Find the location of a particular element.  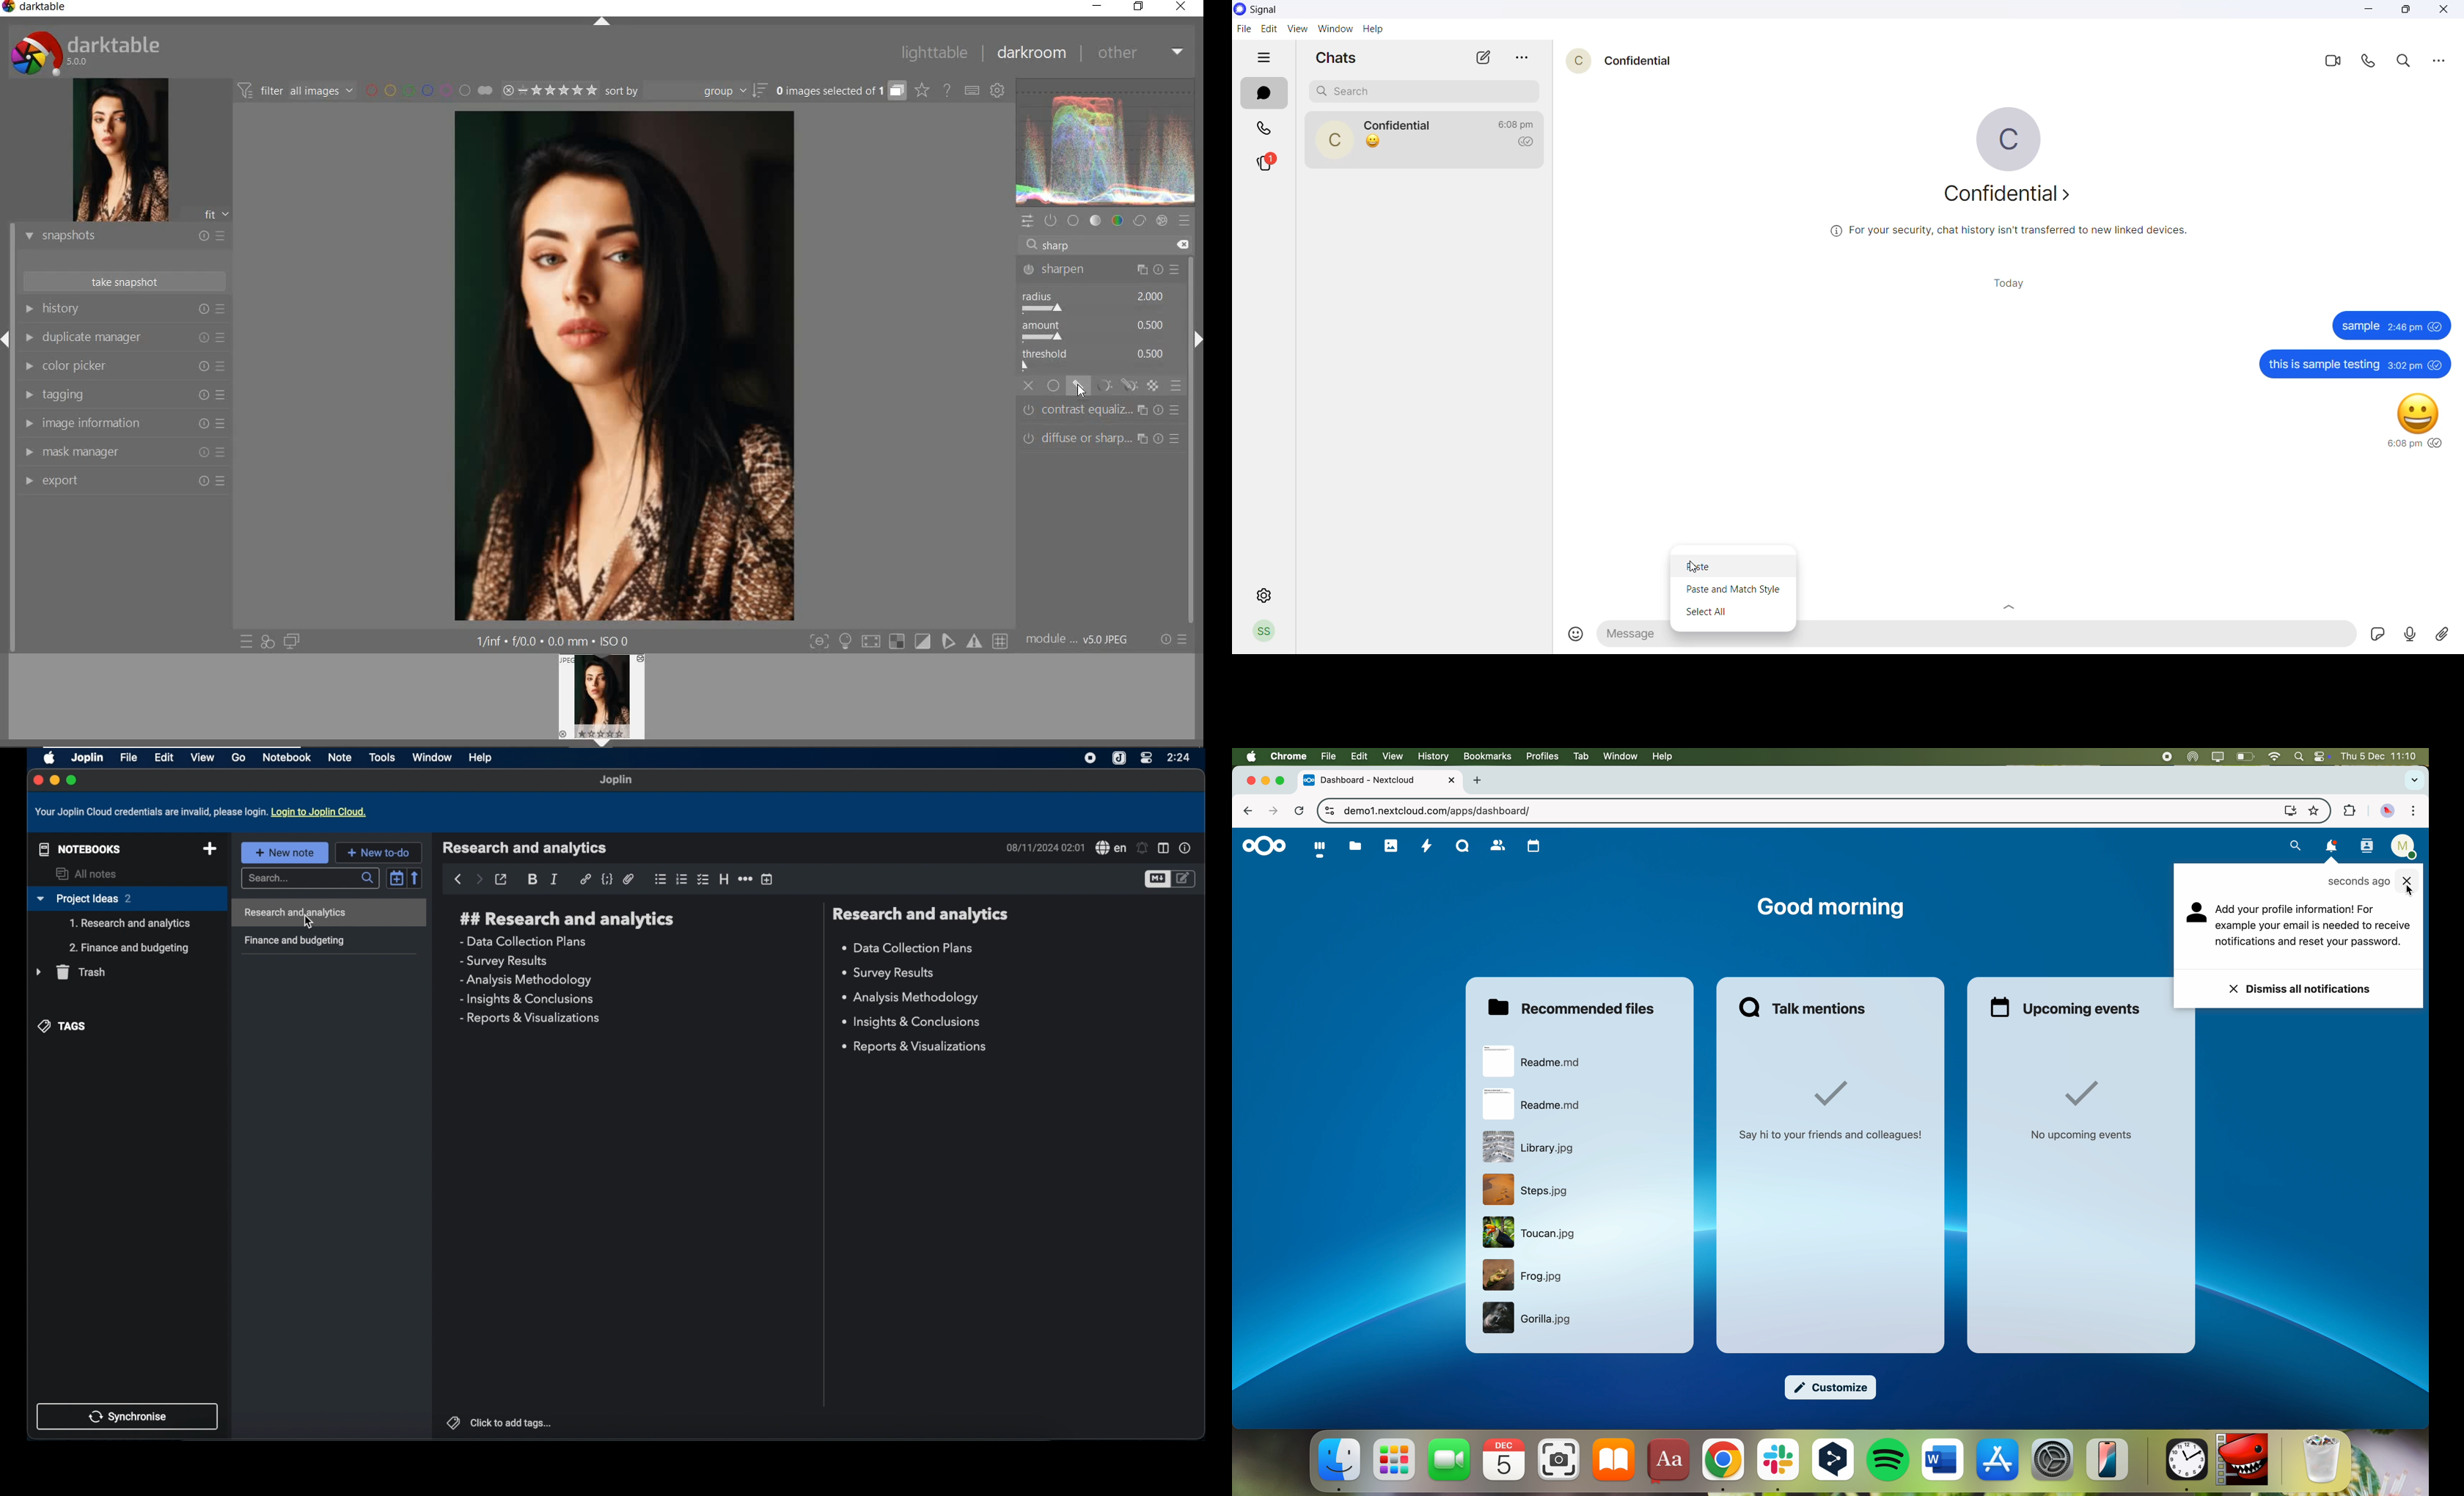

forward is located at coordinates (479, 880).